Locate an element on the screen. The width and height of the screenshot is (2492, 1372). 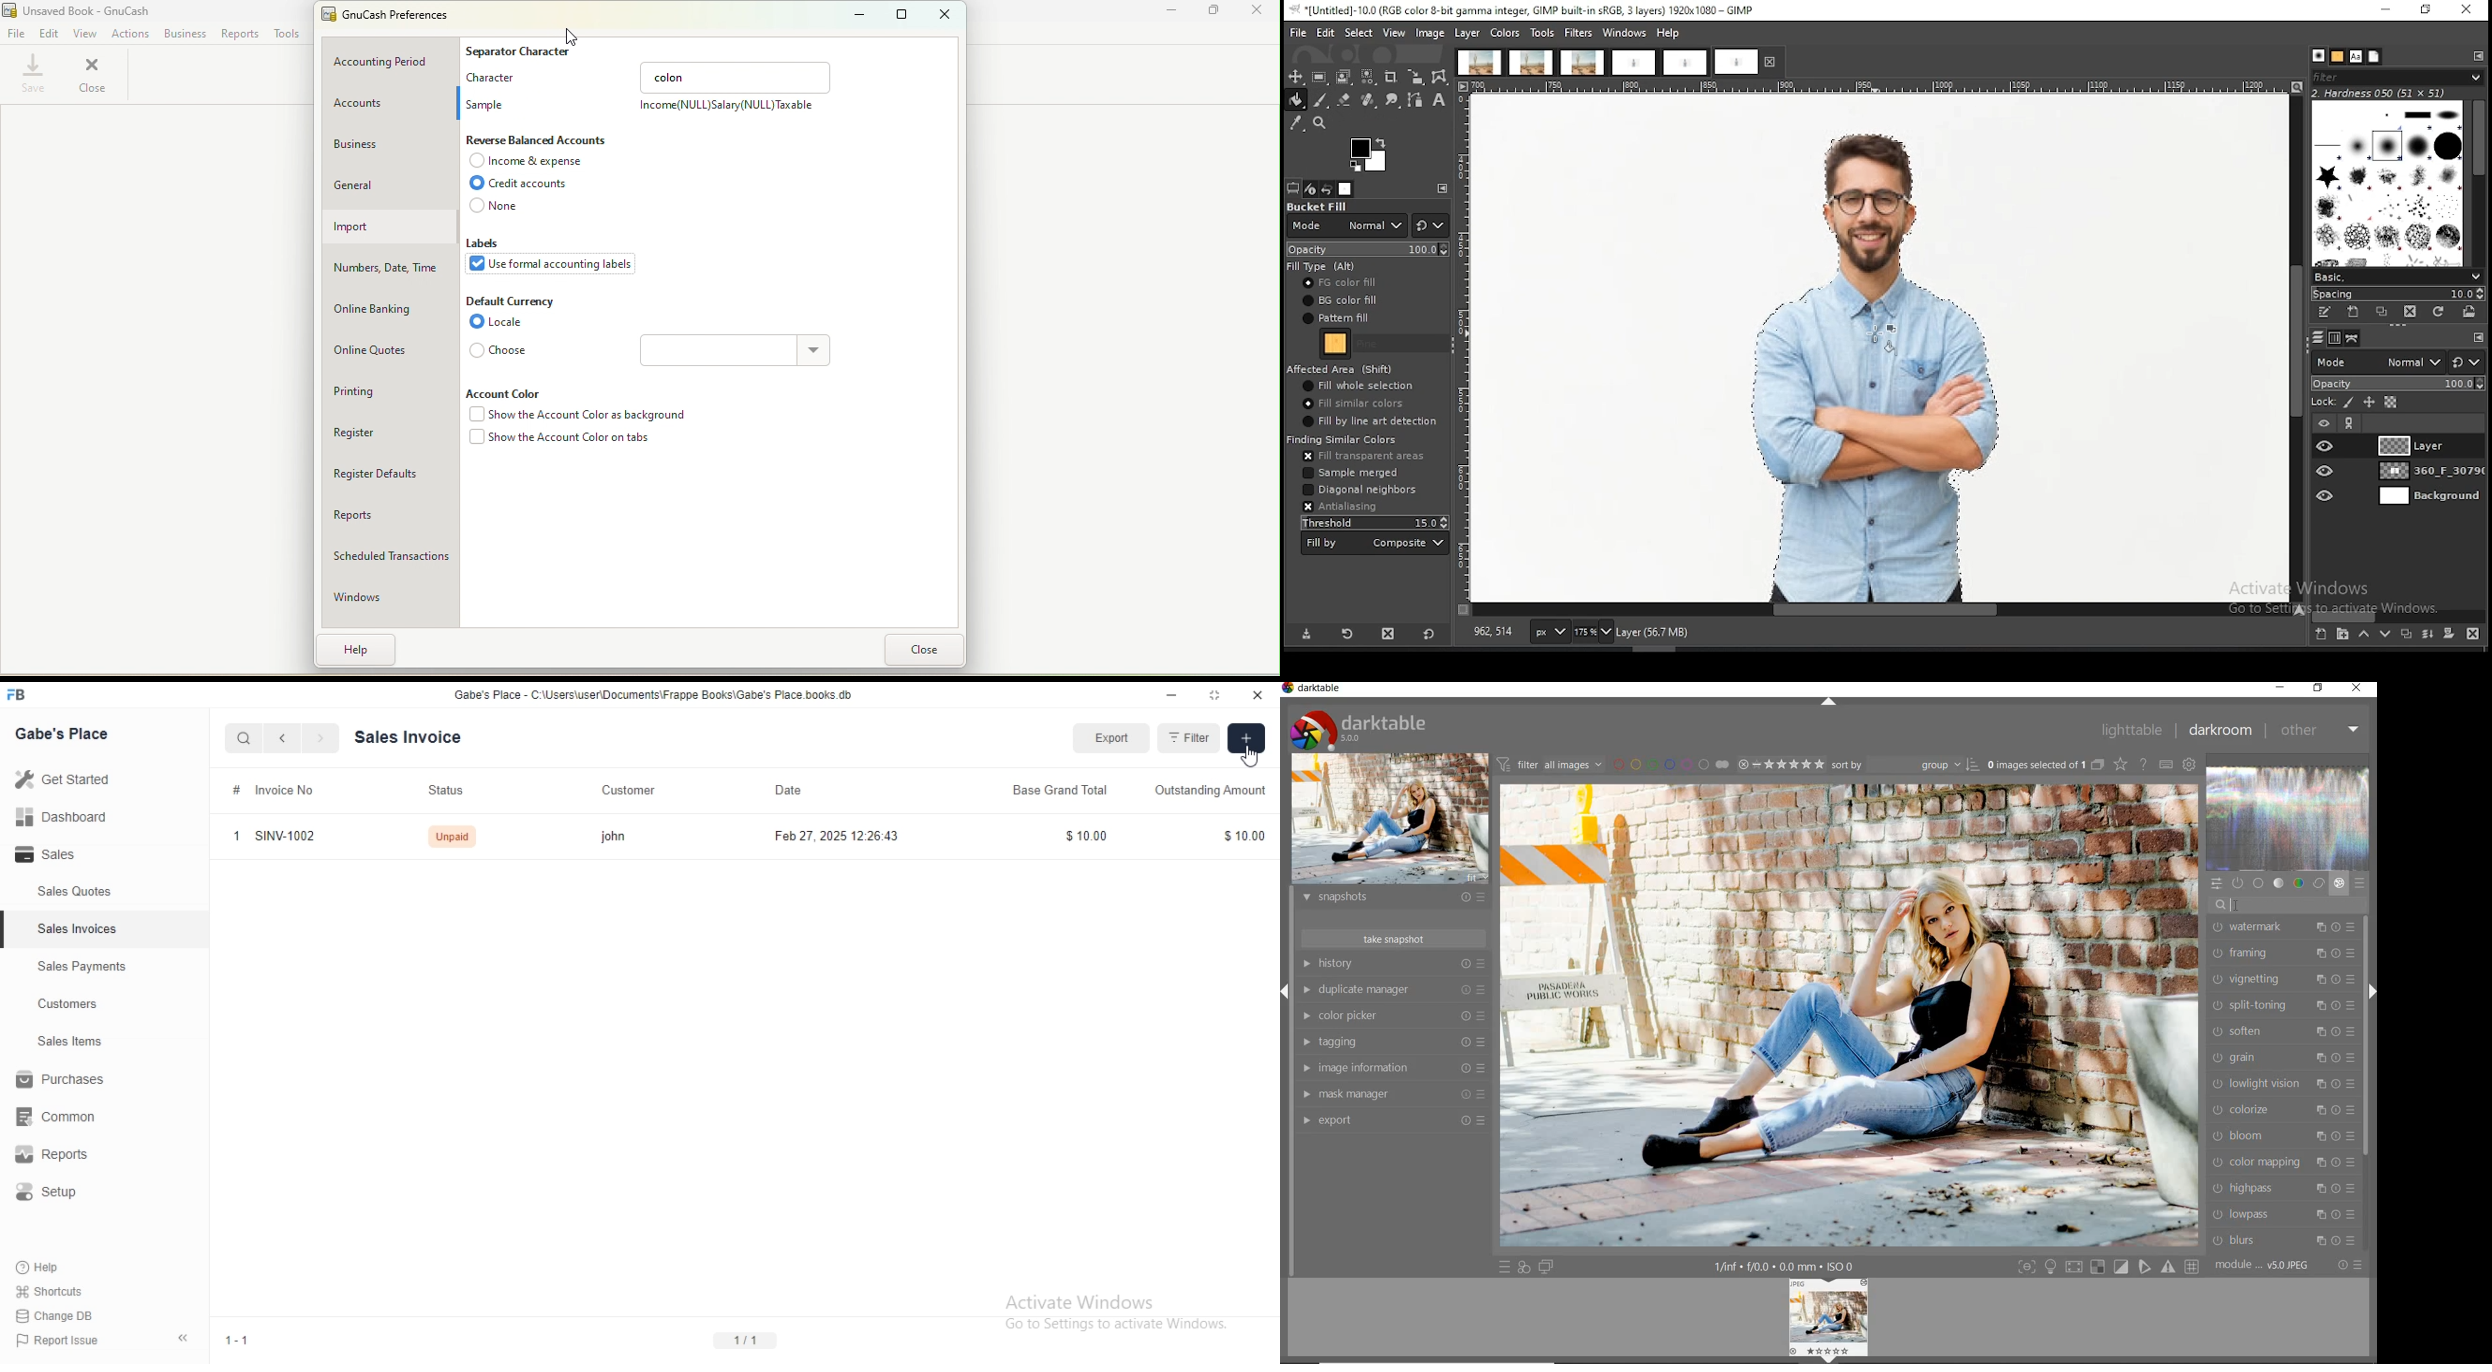
project tab is located at coordinates (1583, 63).